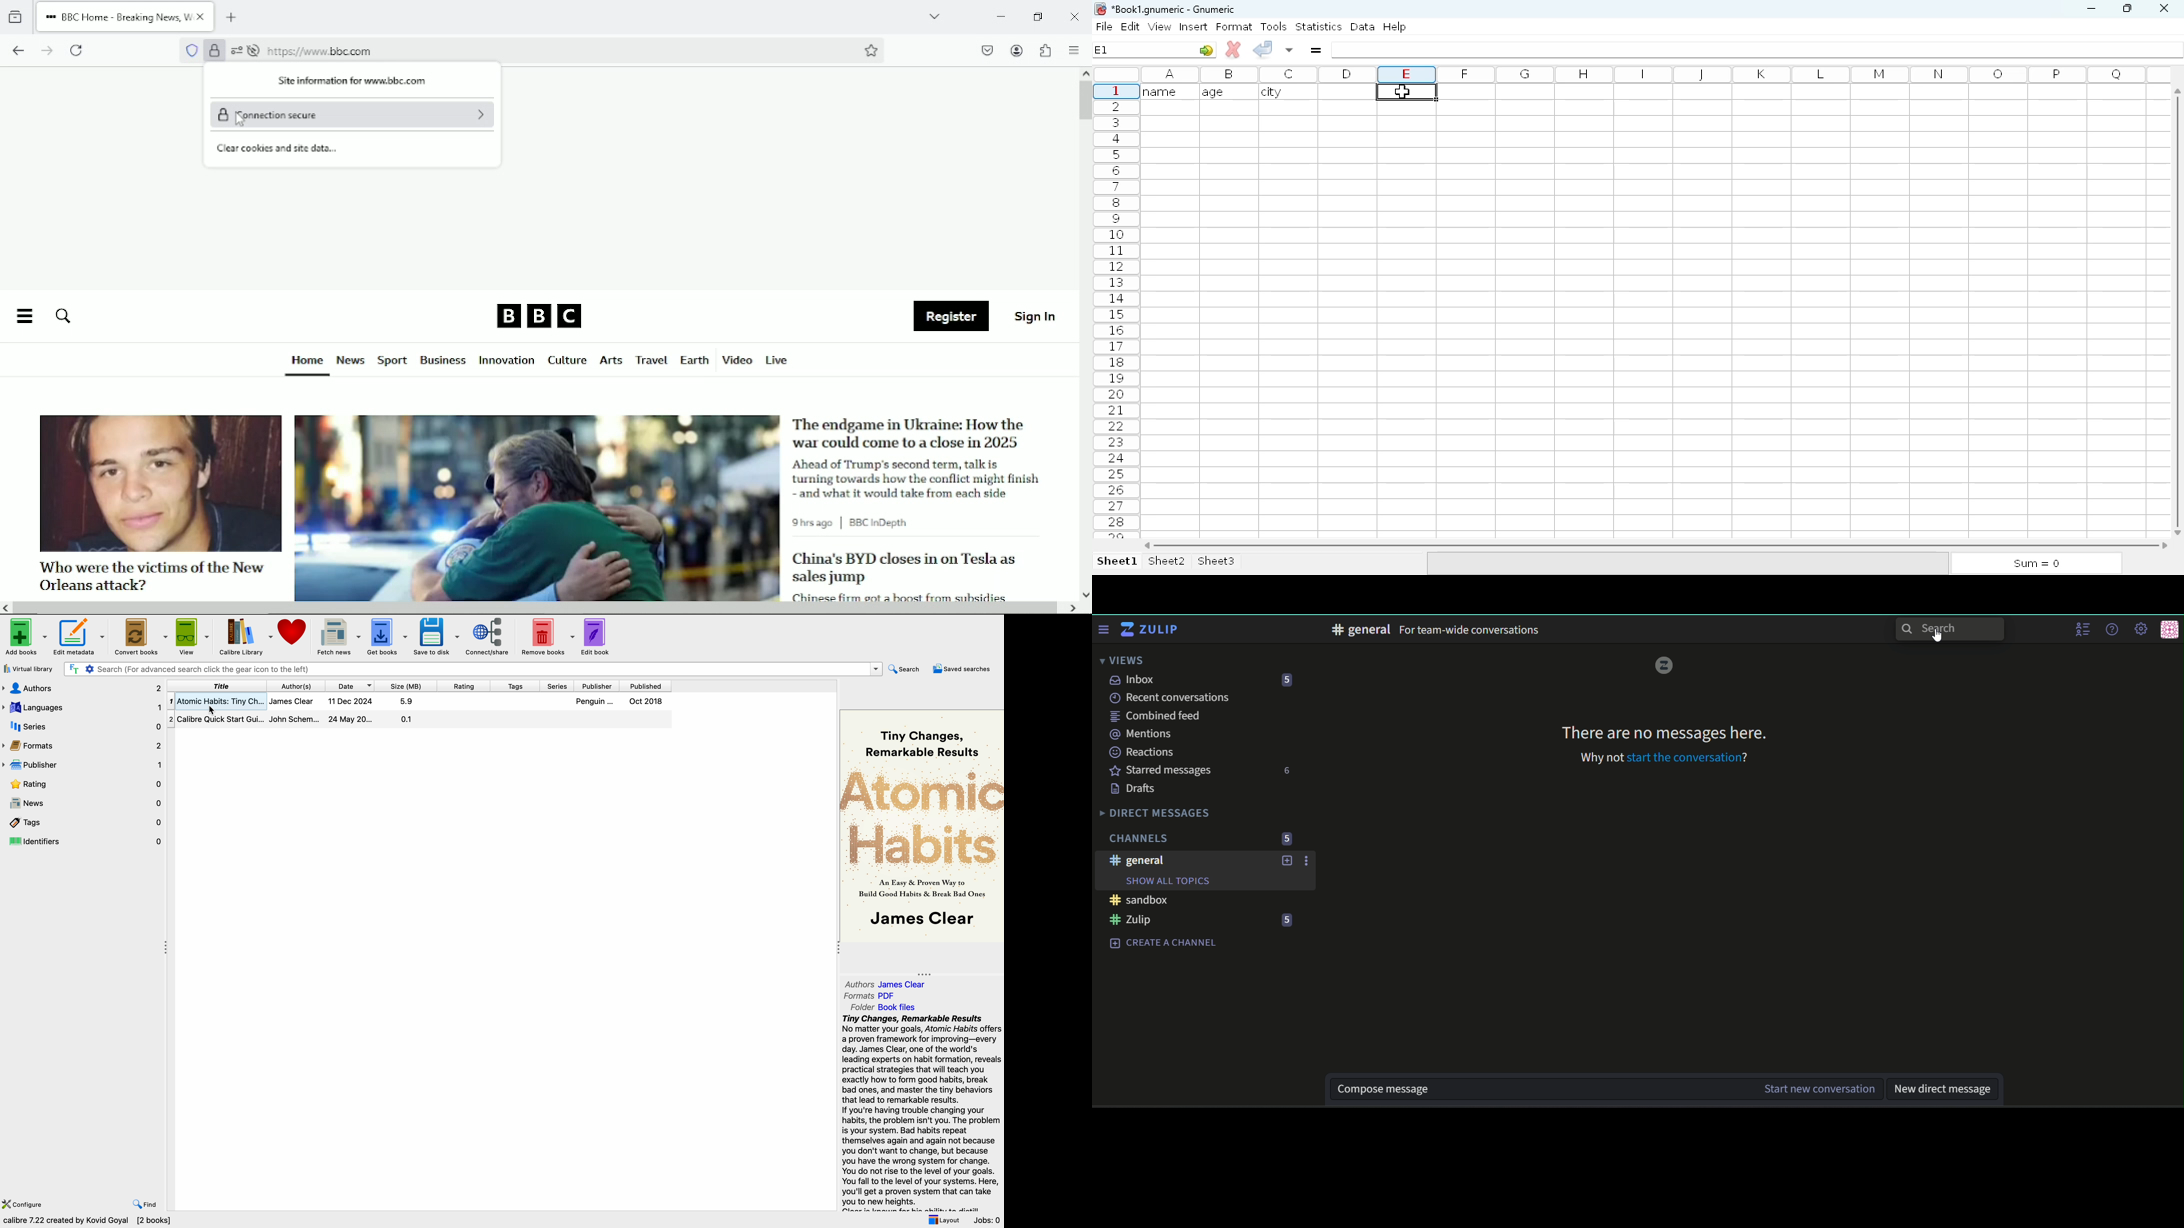 This screenshot has height=1232, width=2184. What do you see at coordinates (2090, 9) in the screenshot?
I see `minimize` at bounding box center [2090, 9].